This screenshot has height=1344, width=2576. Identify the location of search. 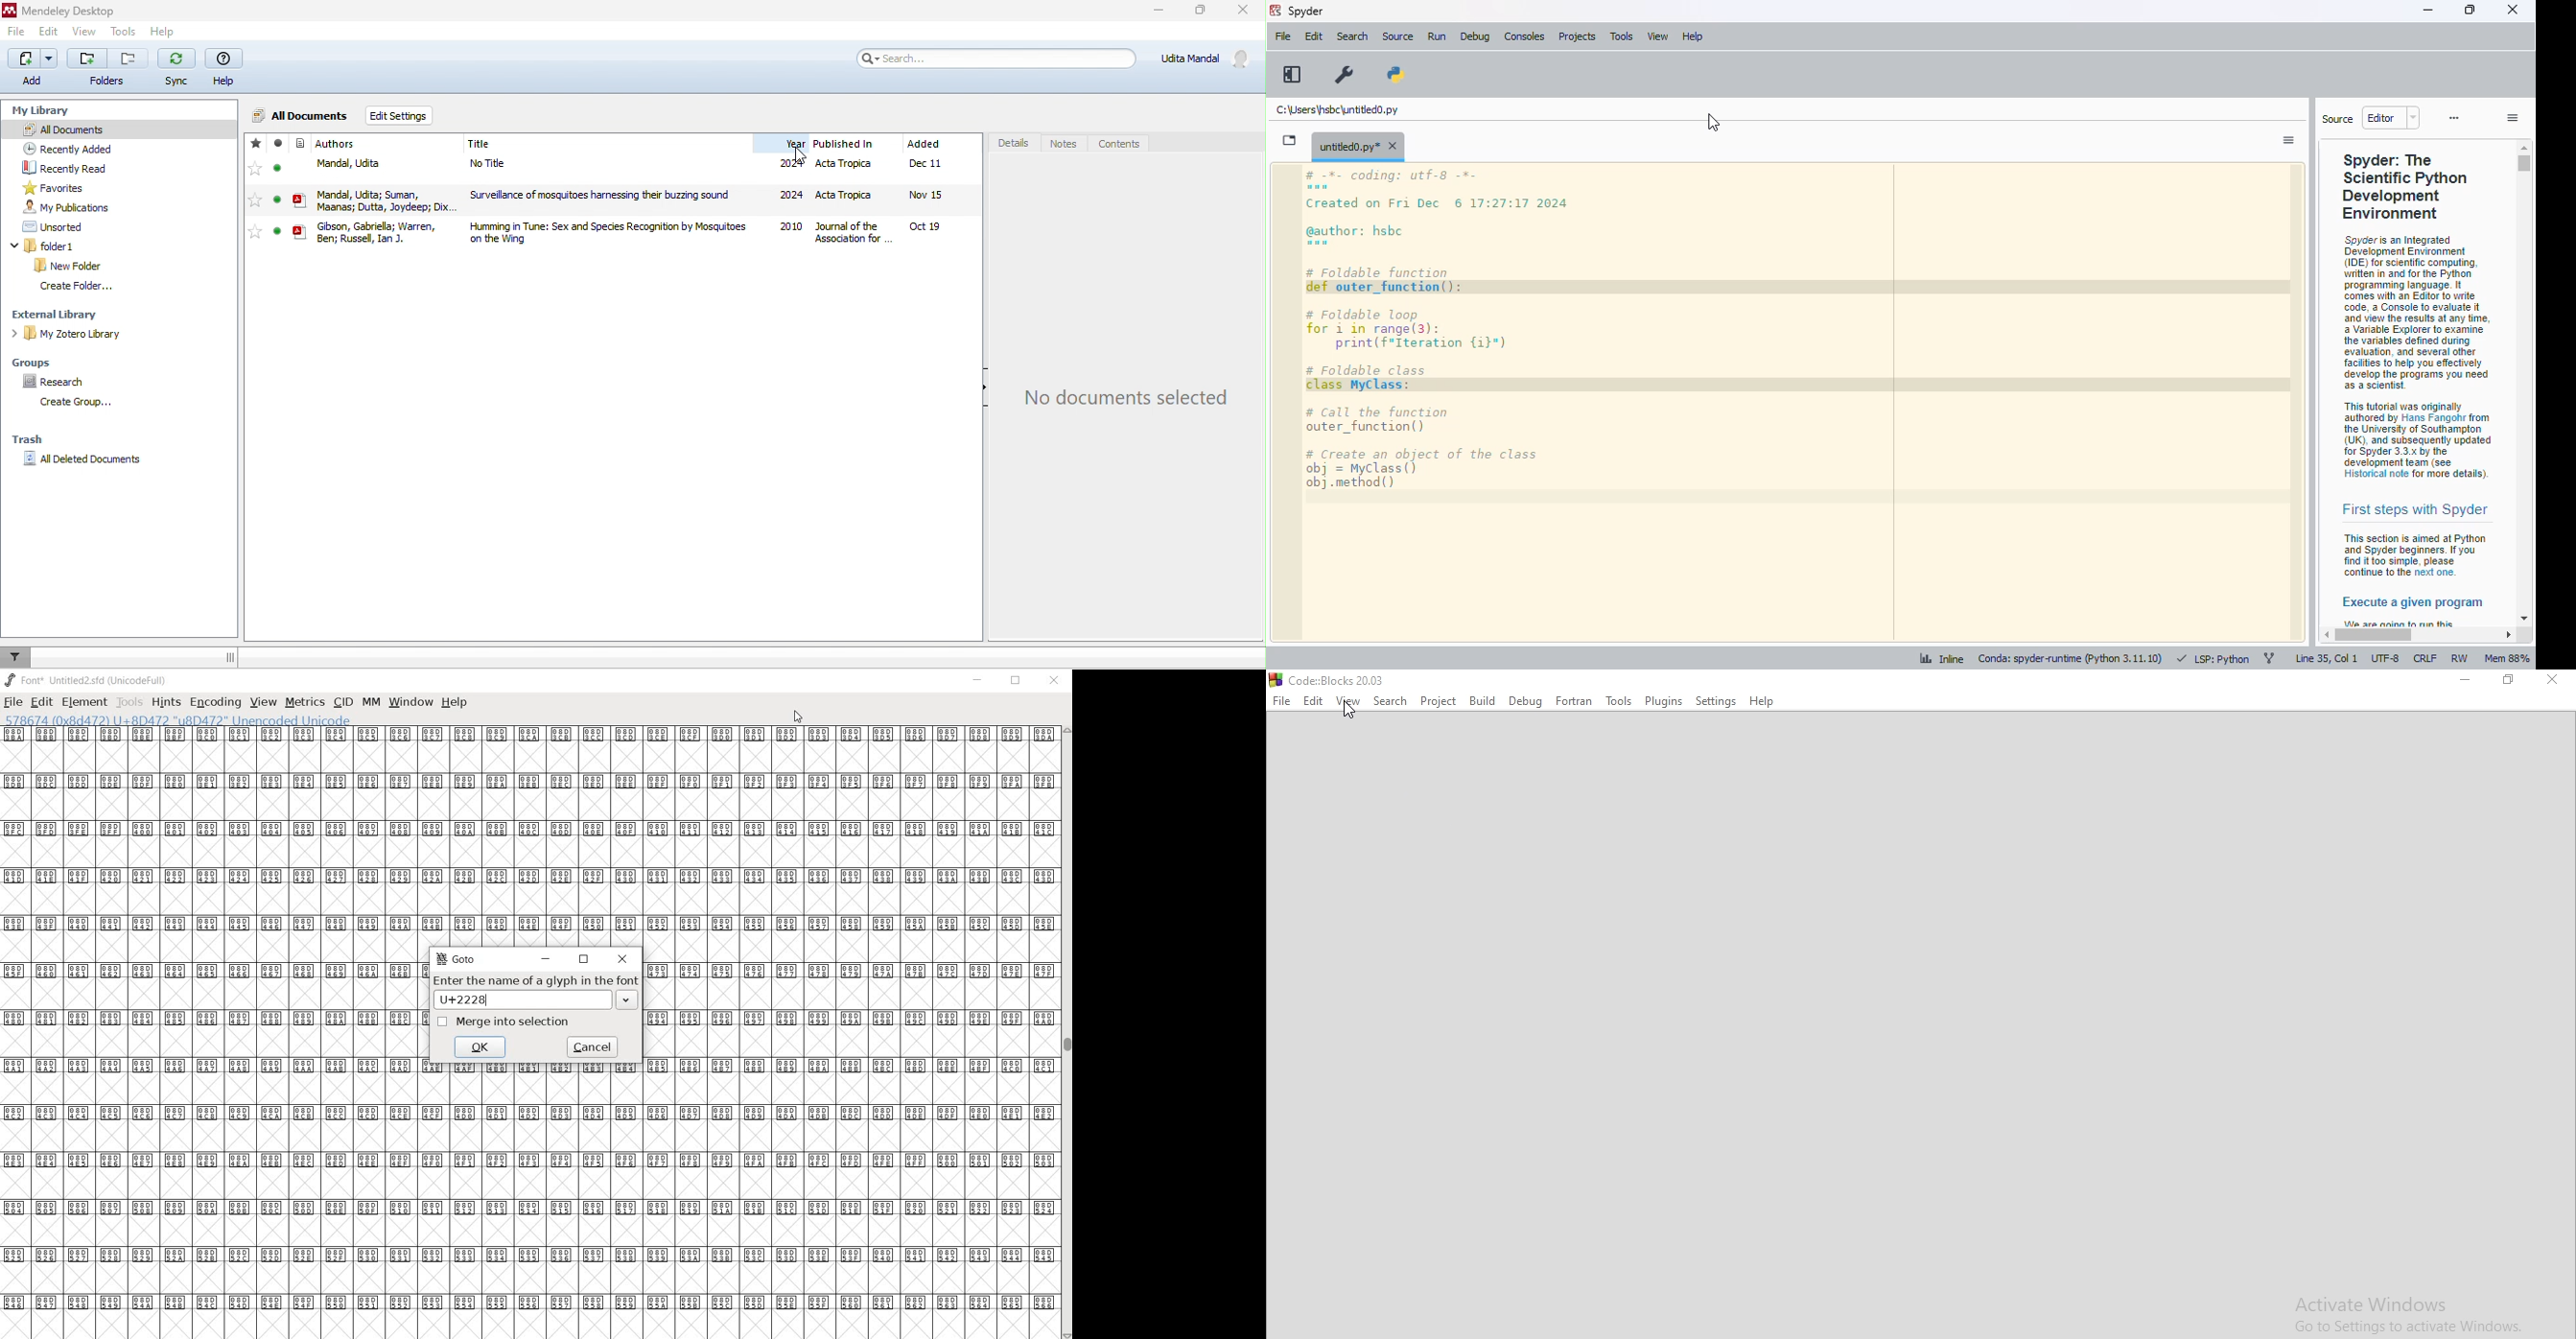
(1353, 36).